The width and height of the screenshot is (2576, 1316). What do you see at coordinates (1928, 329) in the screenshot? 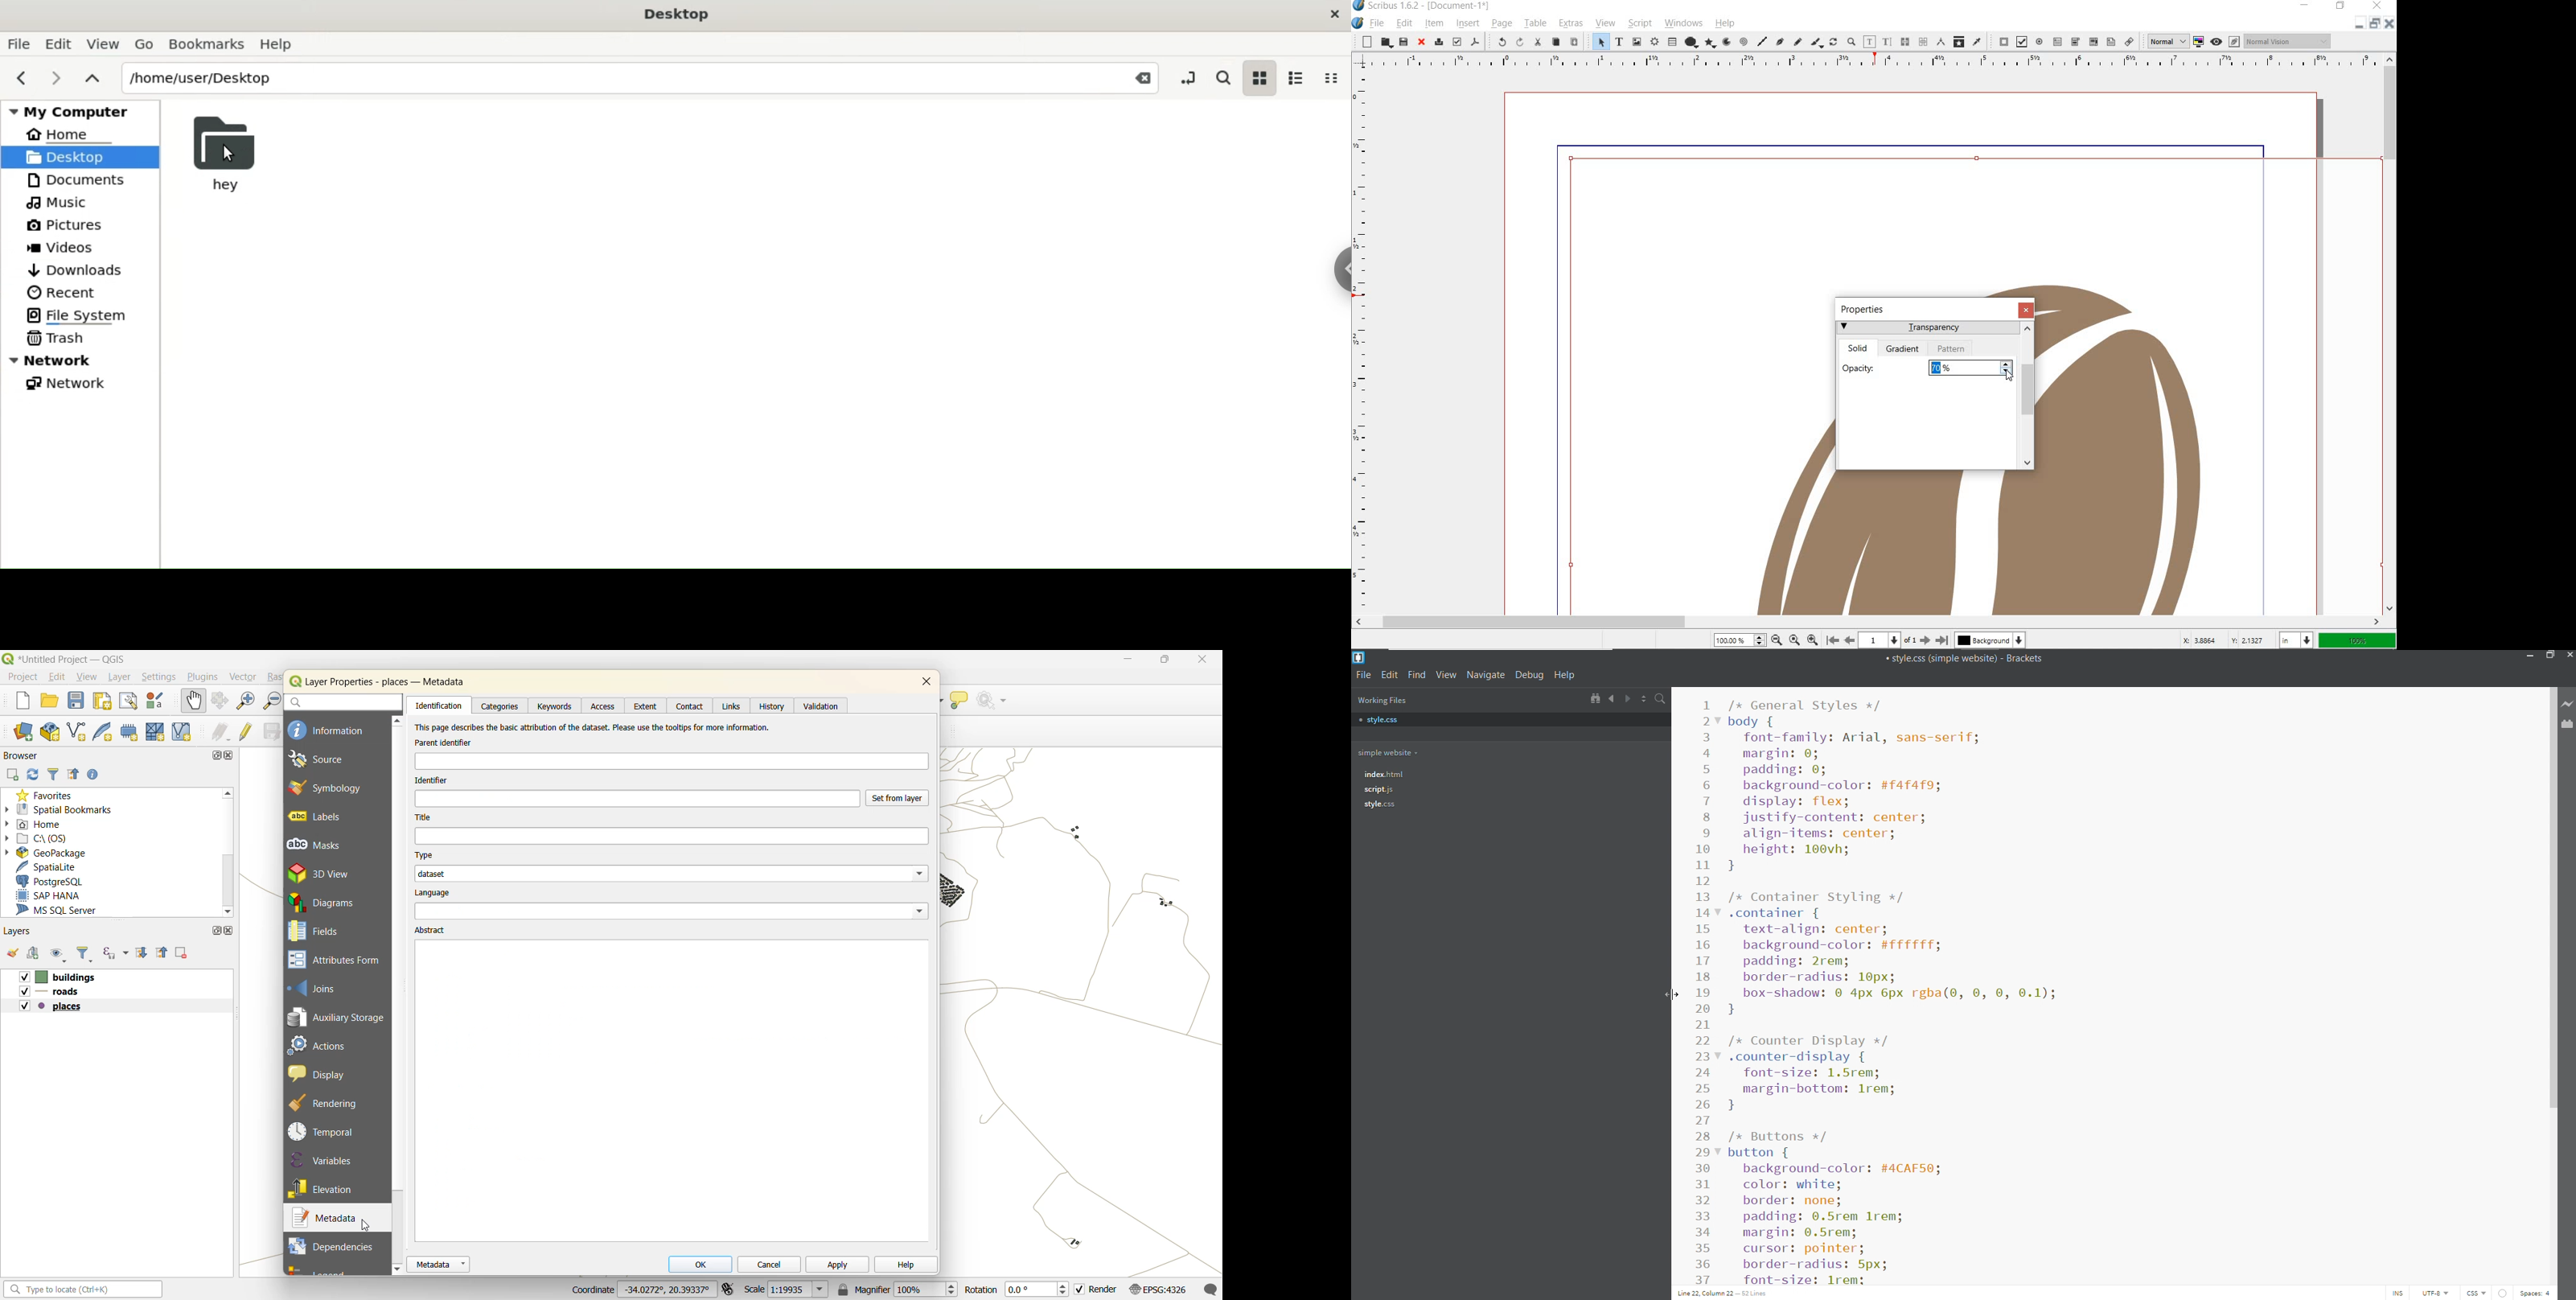
I see `Transparency` at bounding box center [1928, 329].